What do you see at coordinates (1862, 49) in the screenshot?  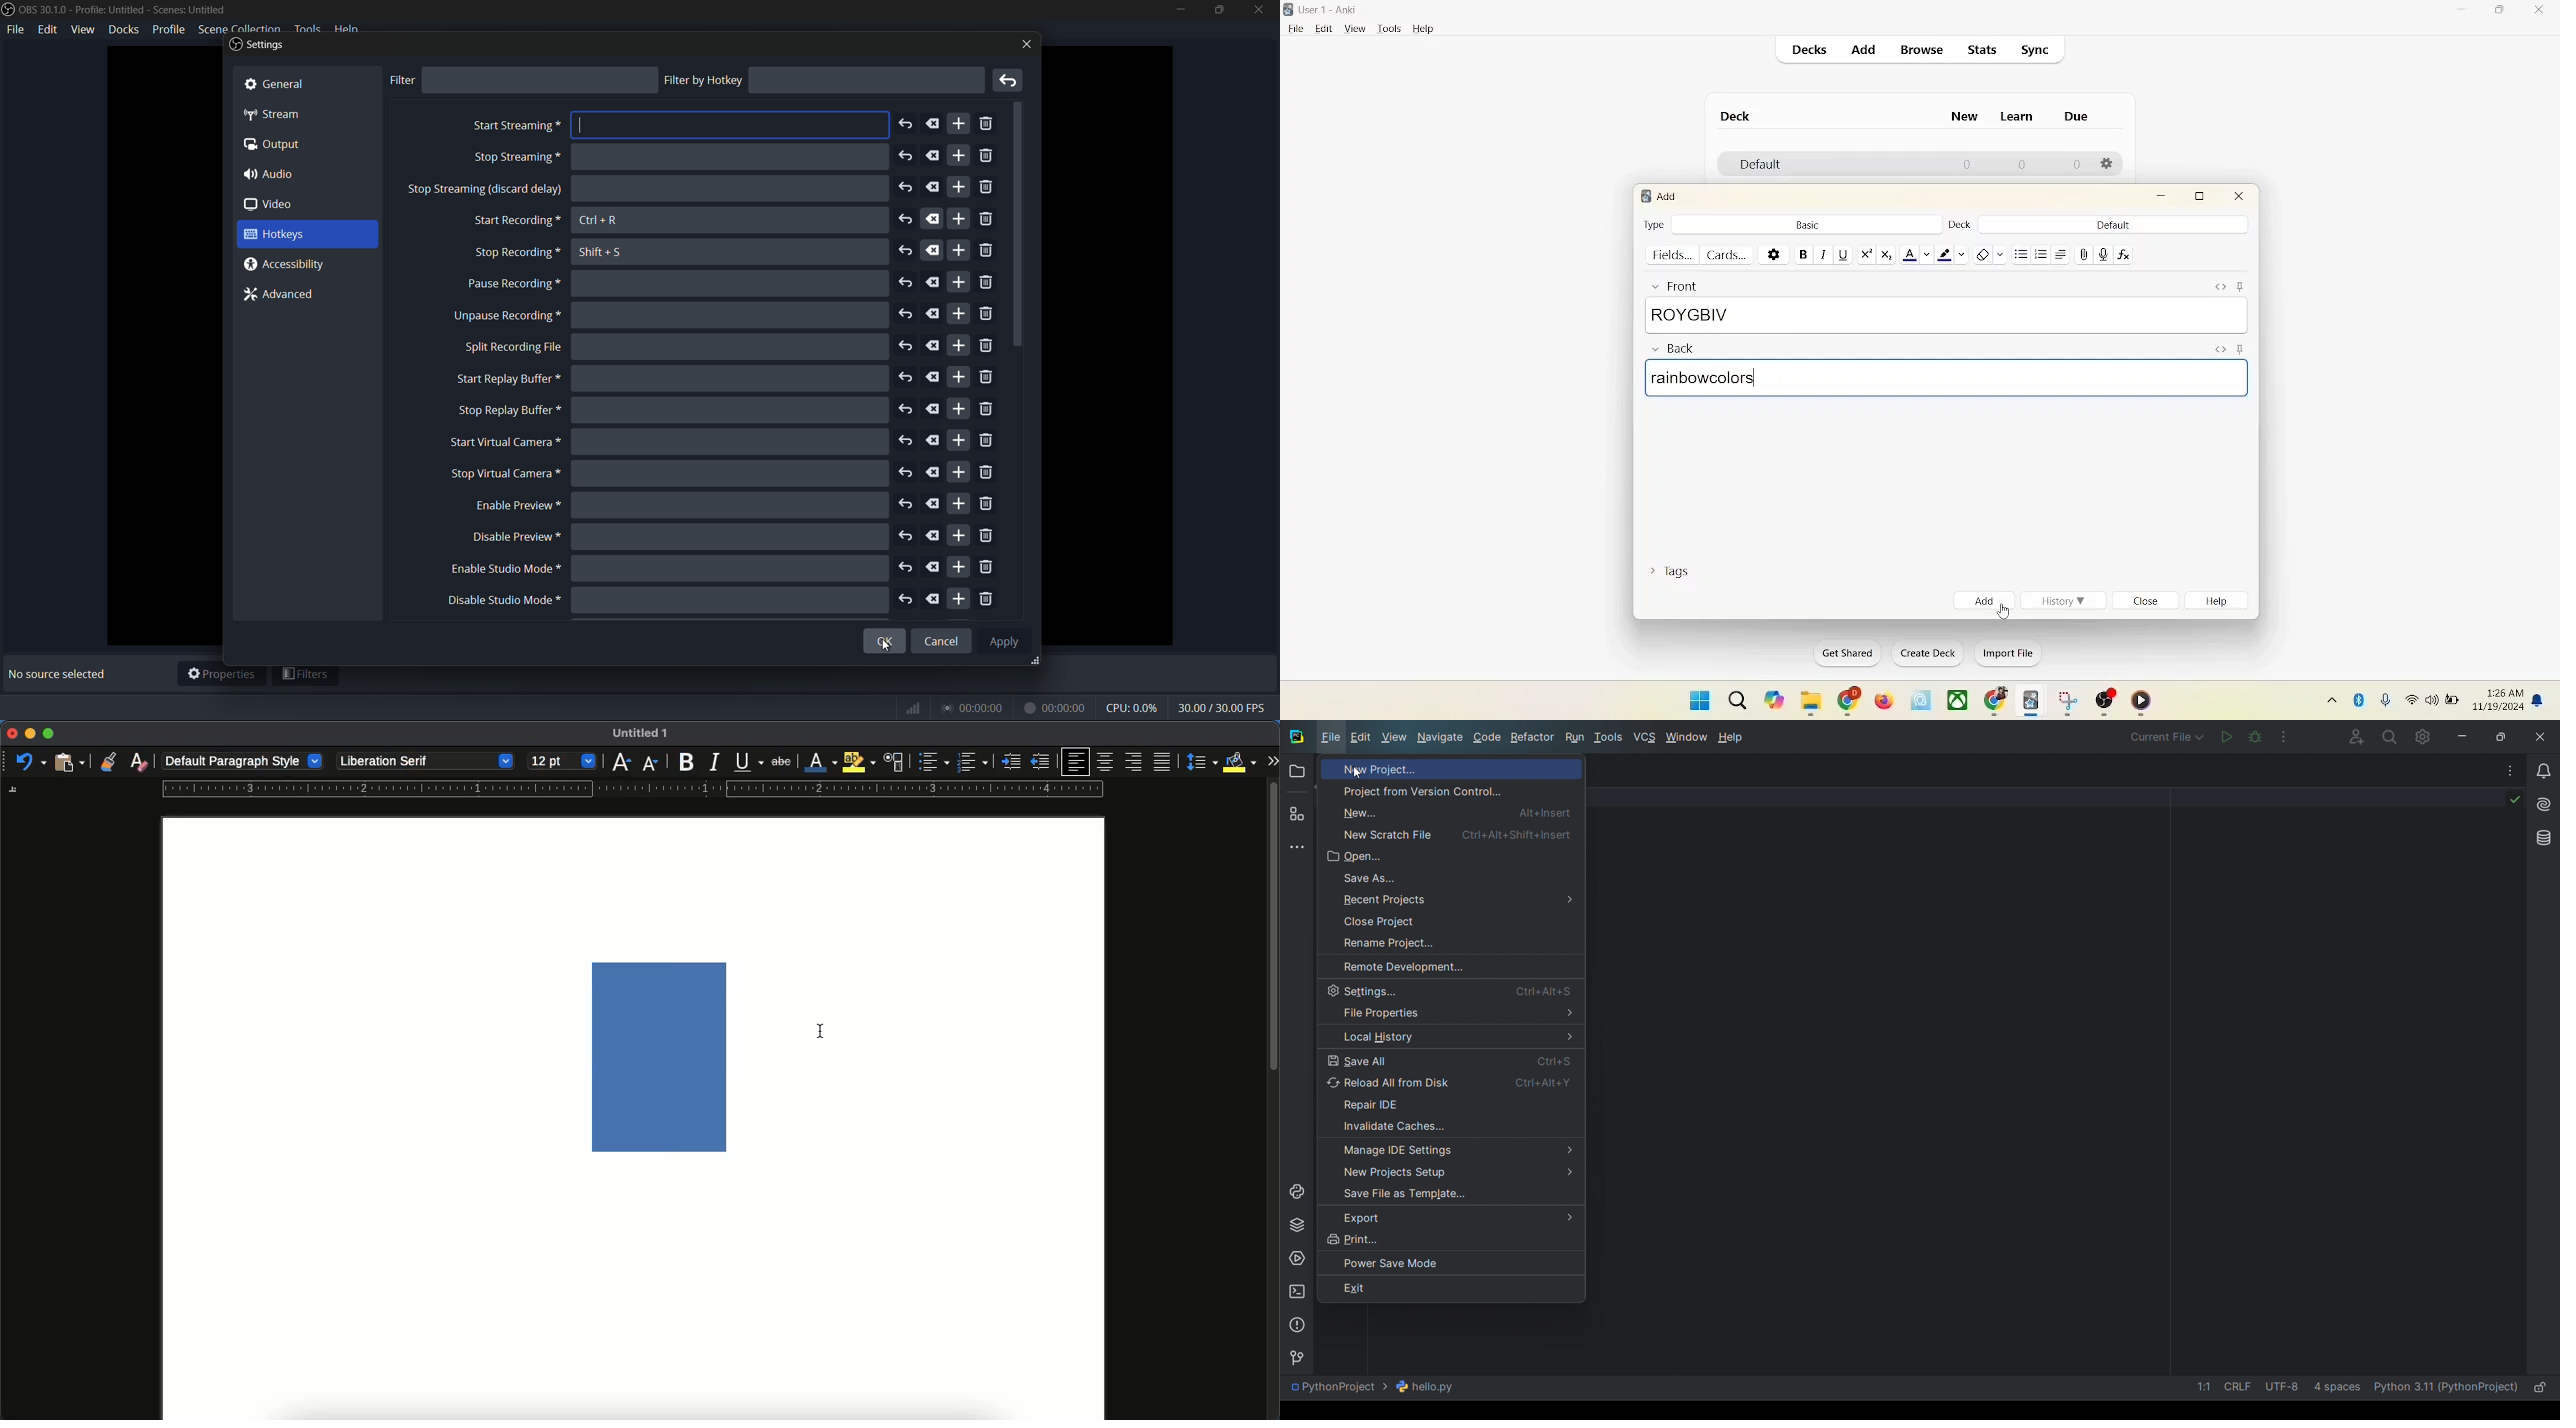 I see `add` at bounding box center [1862, 49].